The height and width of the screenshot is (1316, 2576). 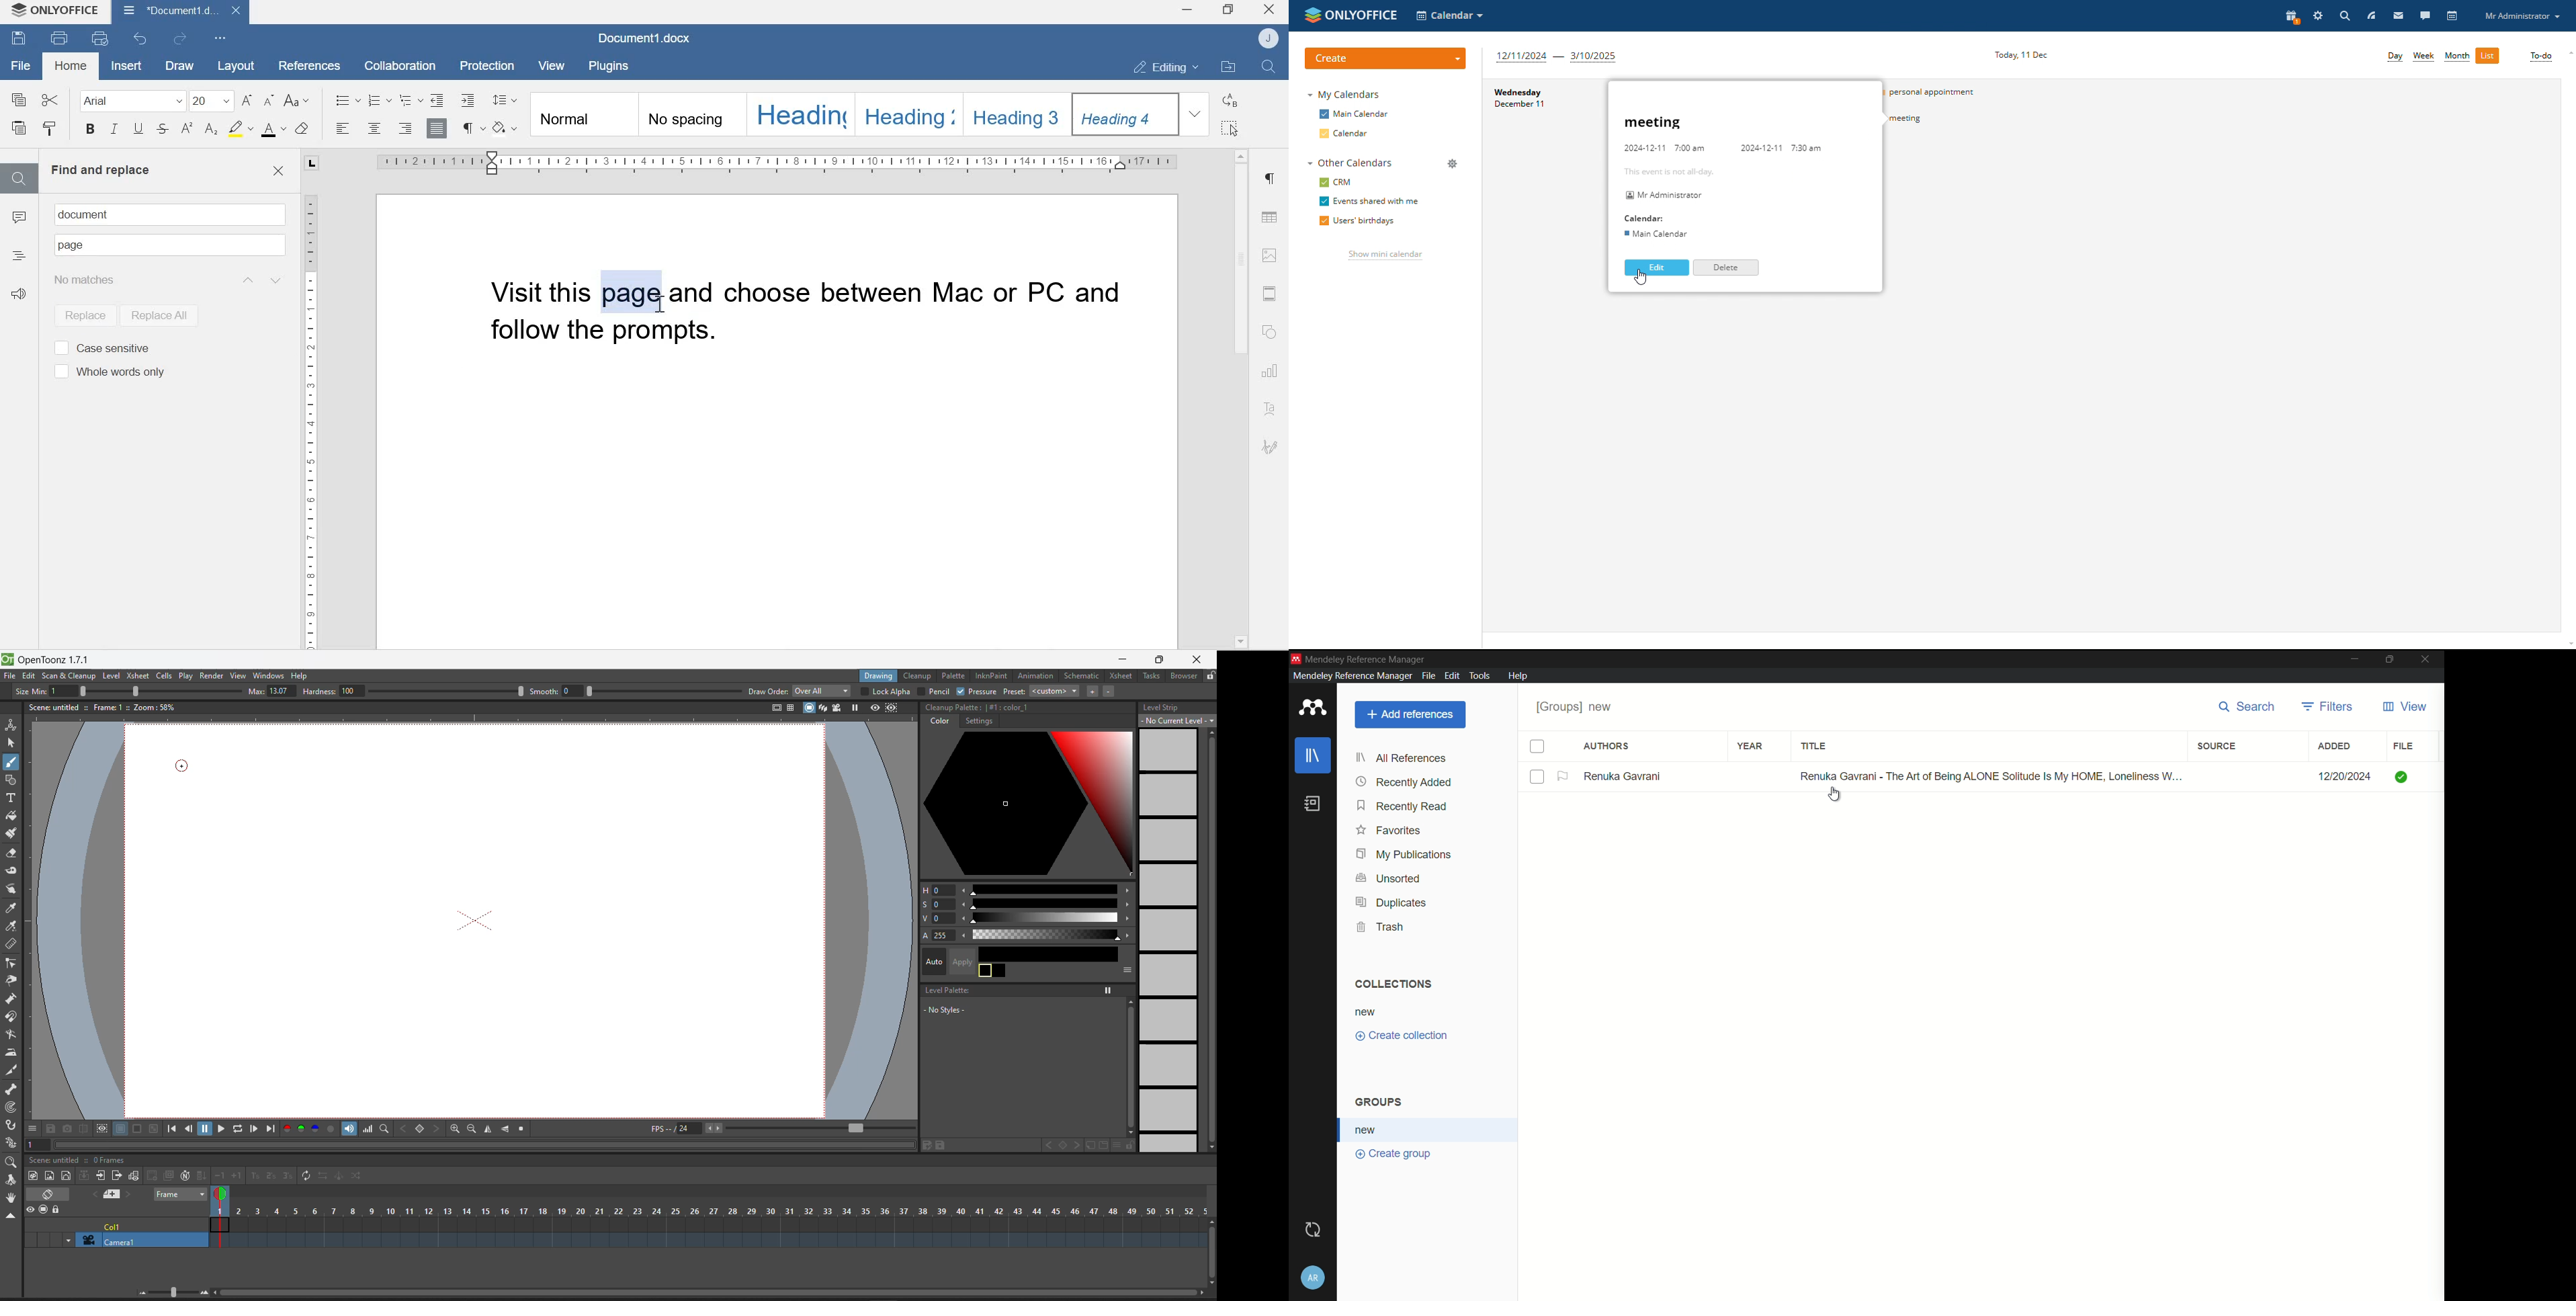 What do you see at coordinates (1557, 56) in the screenshot?
I see `next 3 months` at bounding box center [1557, 56].